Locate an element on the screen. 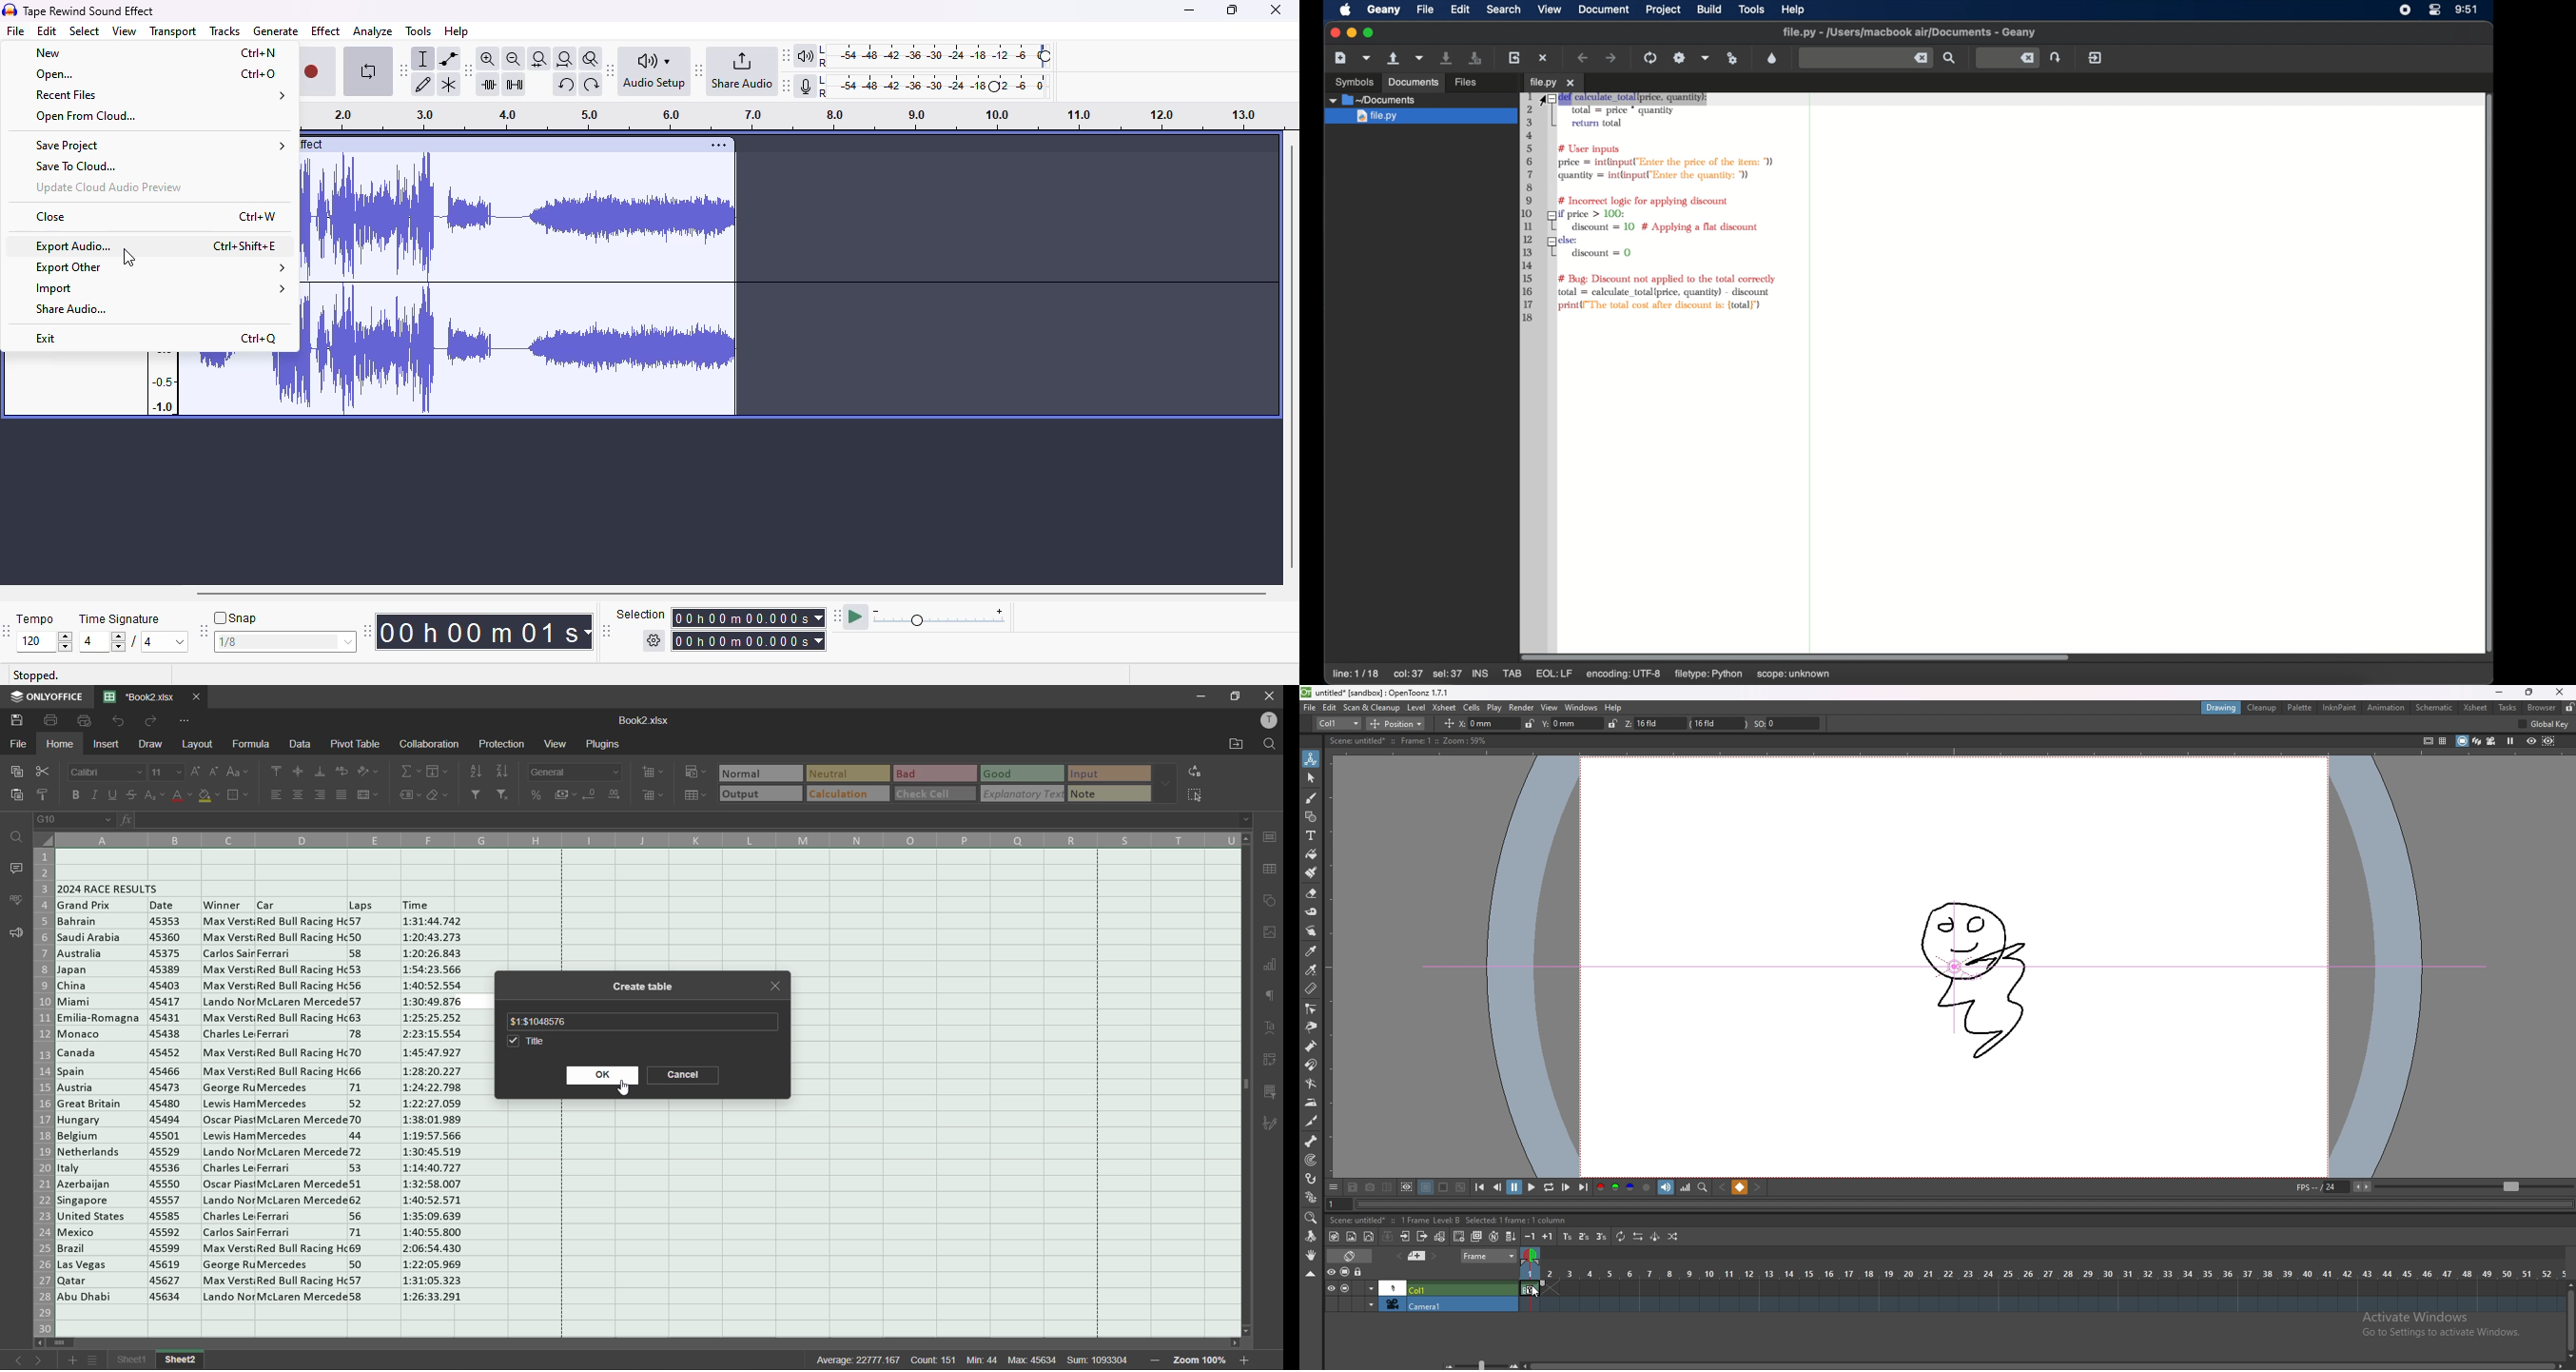 The image size is (2576, 1372). calculation is located at coordinates (848, 795).